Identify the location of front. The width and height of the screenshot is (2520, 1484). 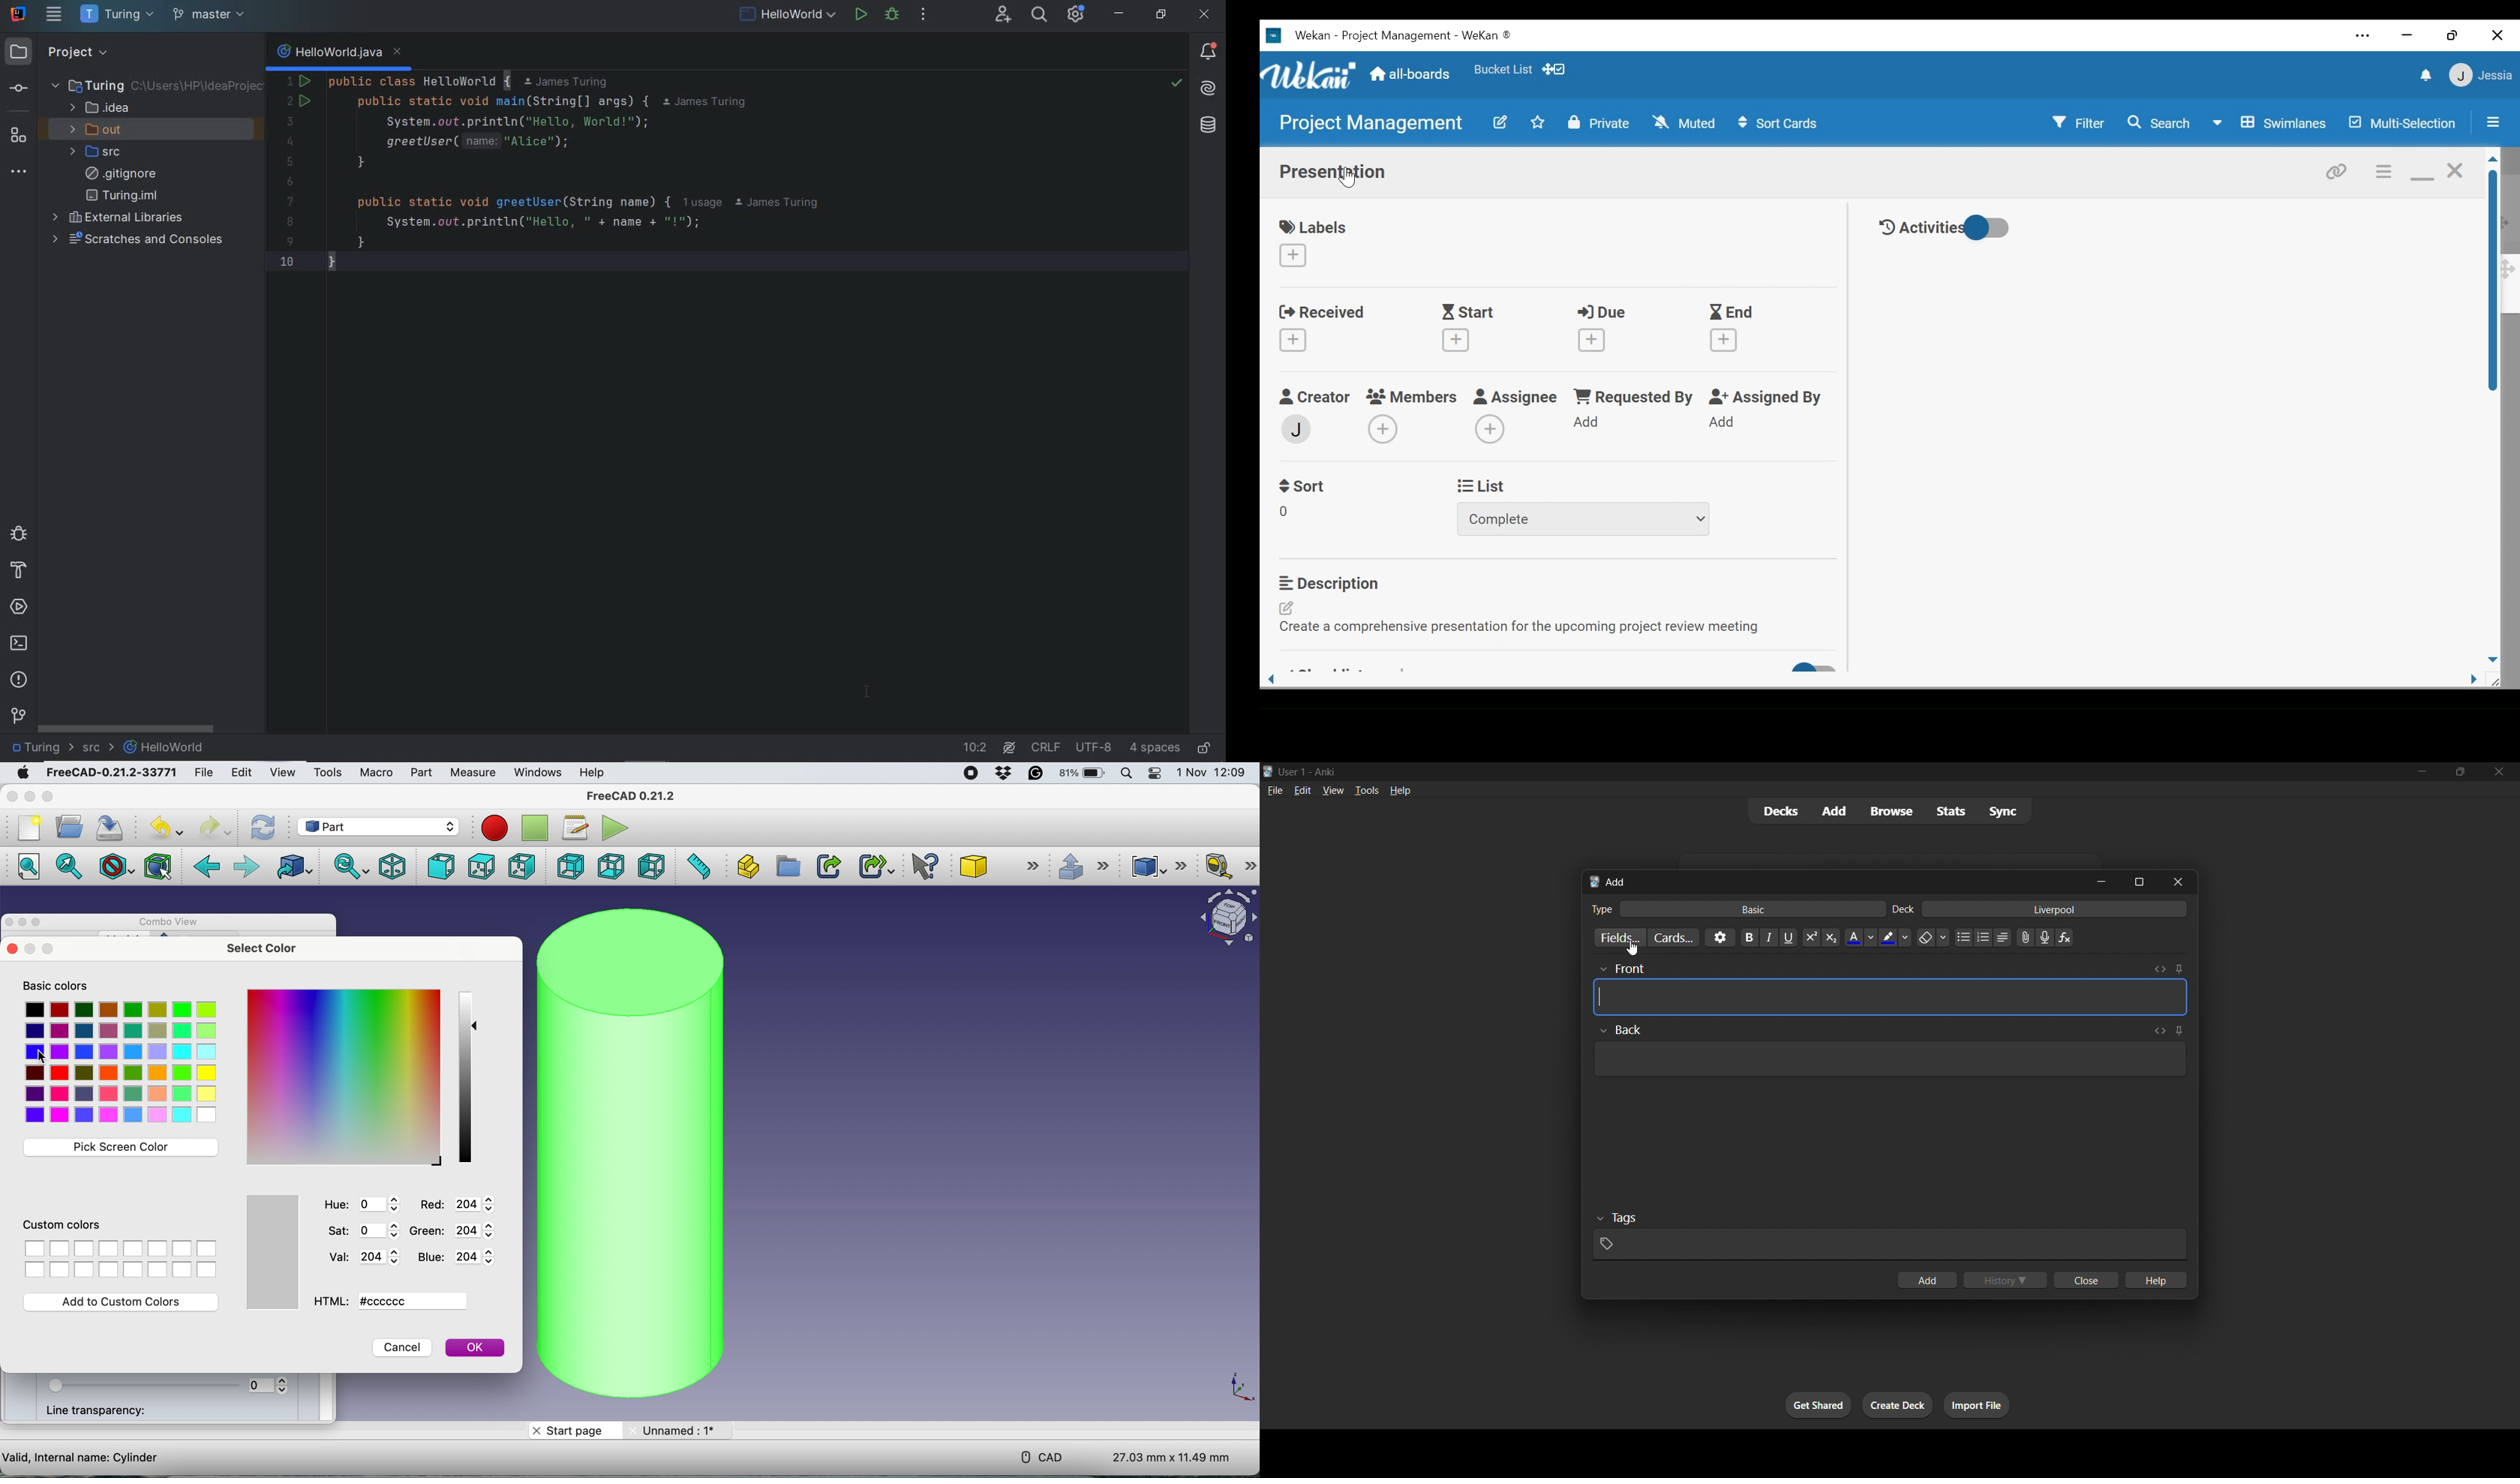
(439, 866).